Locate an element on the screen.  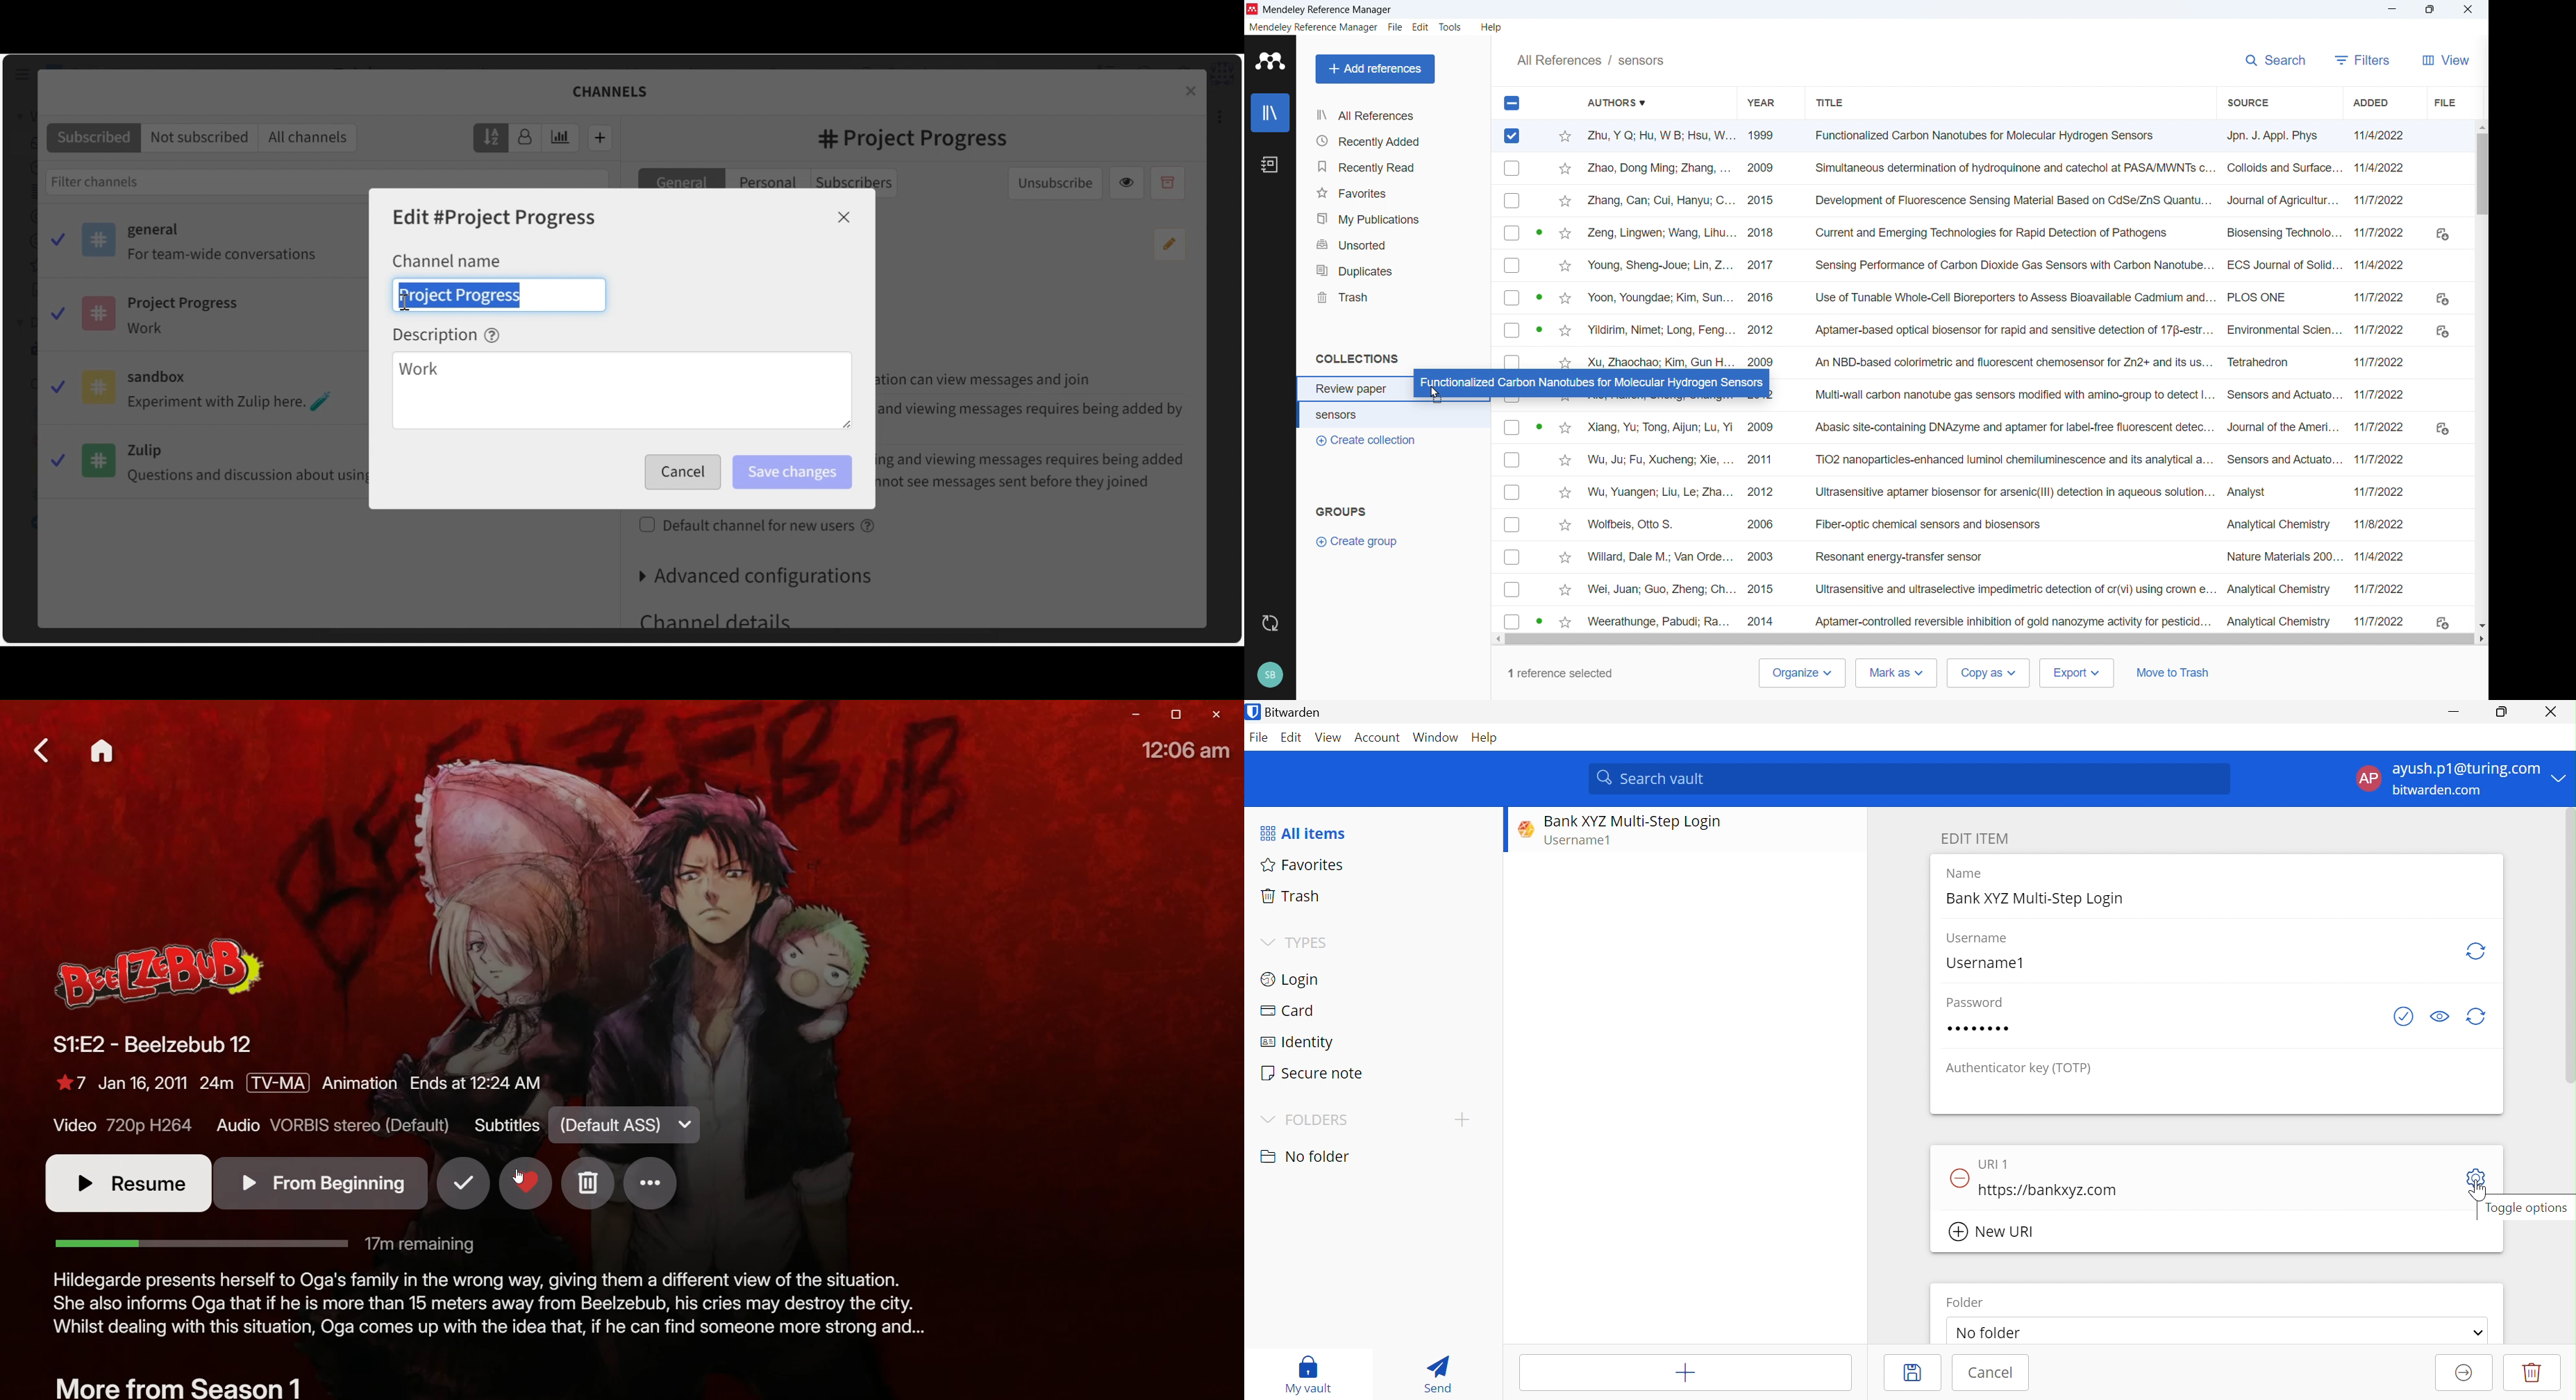
AP is located at coordinates (2373, 778).